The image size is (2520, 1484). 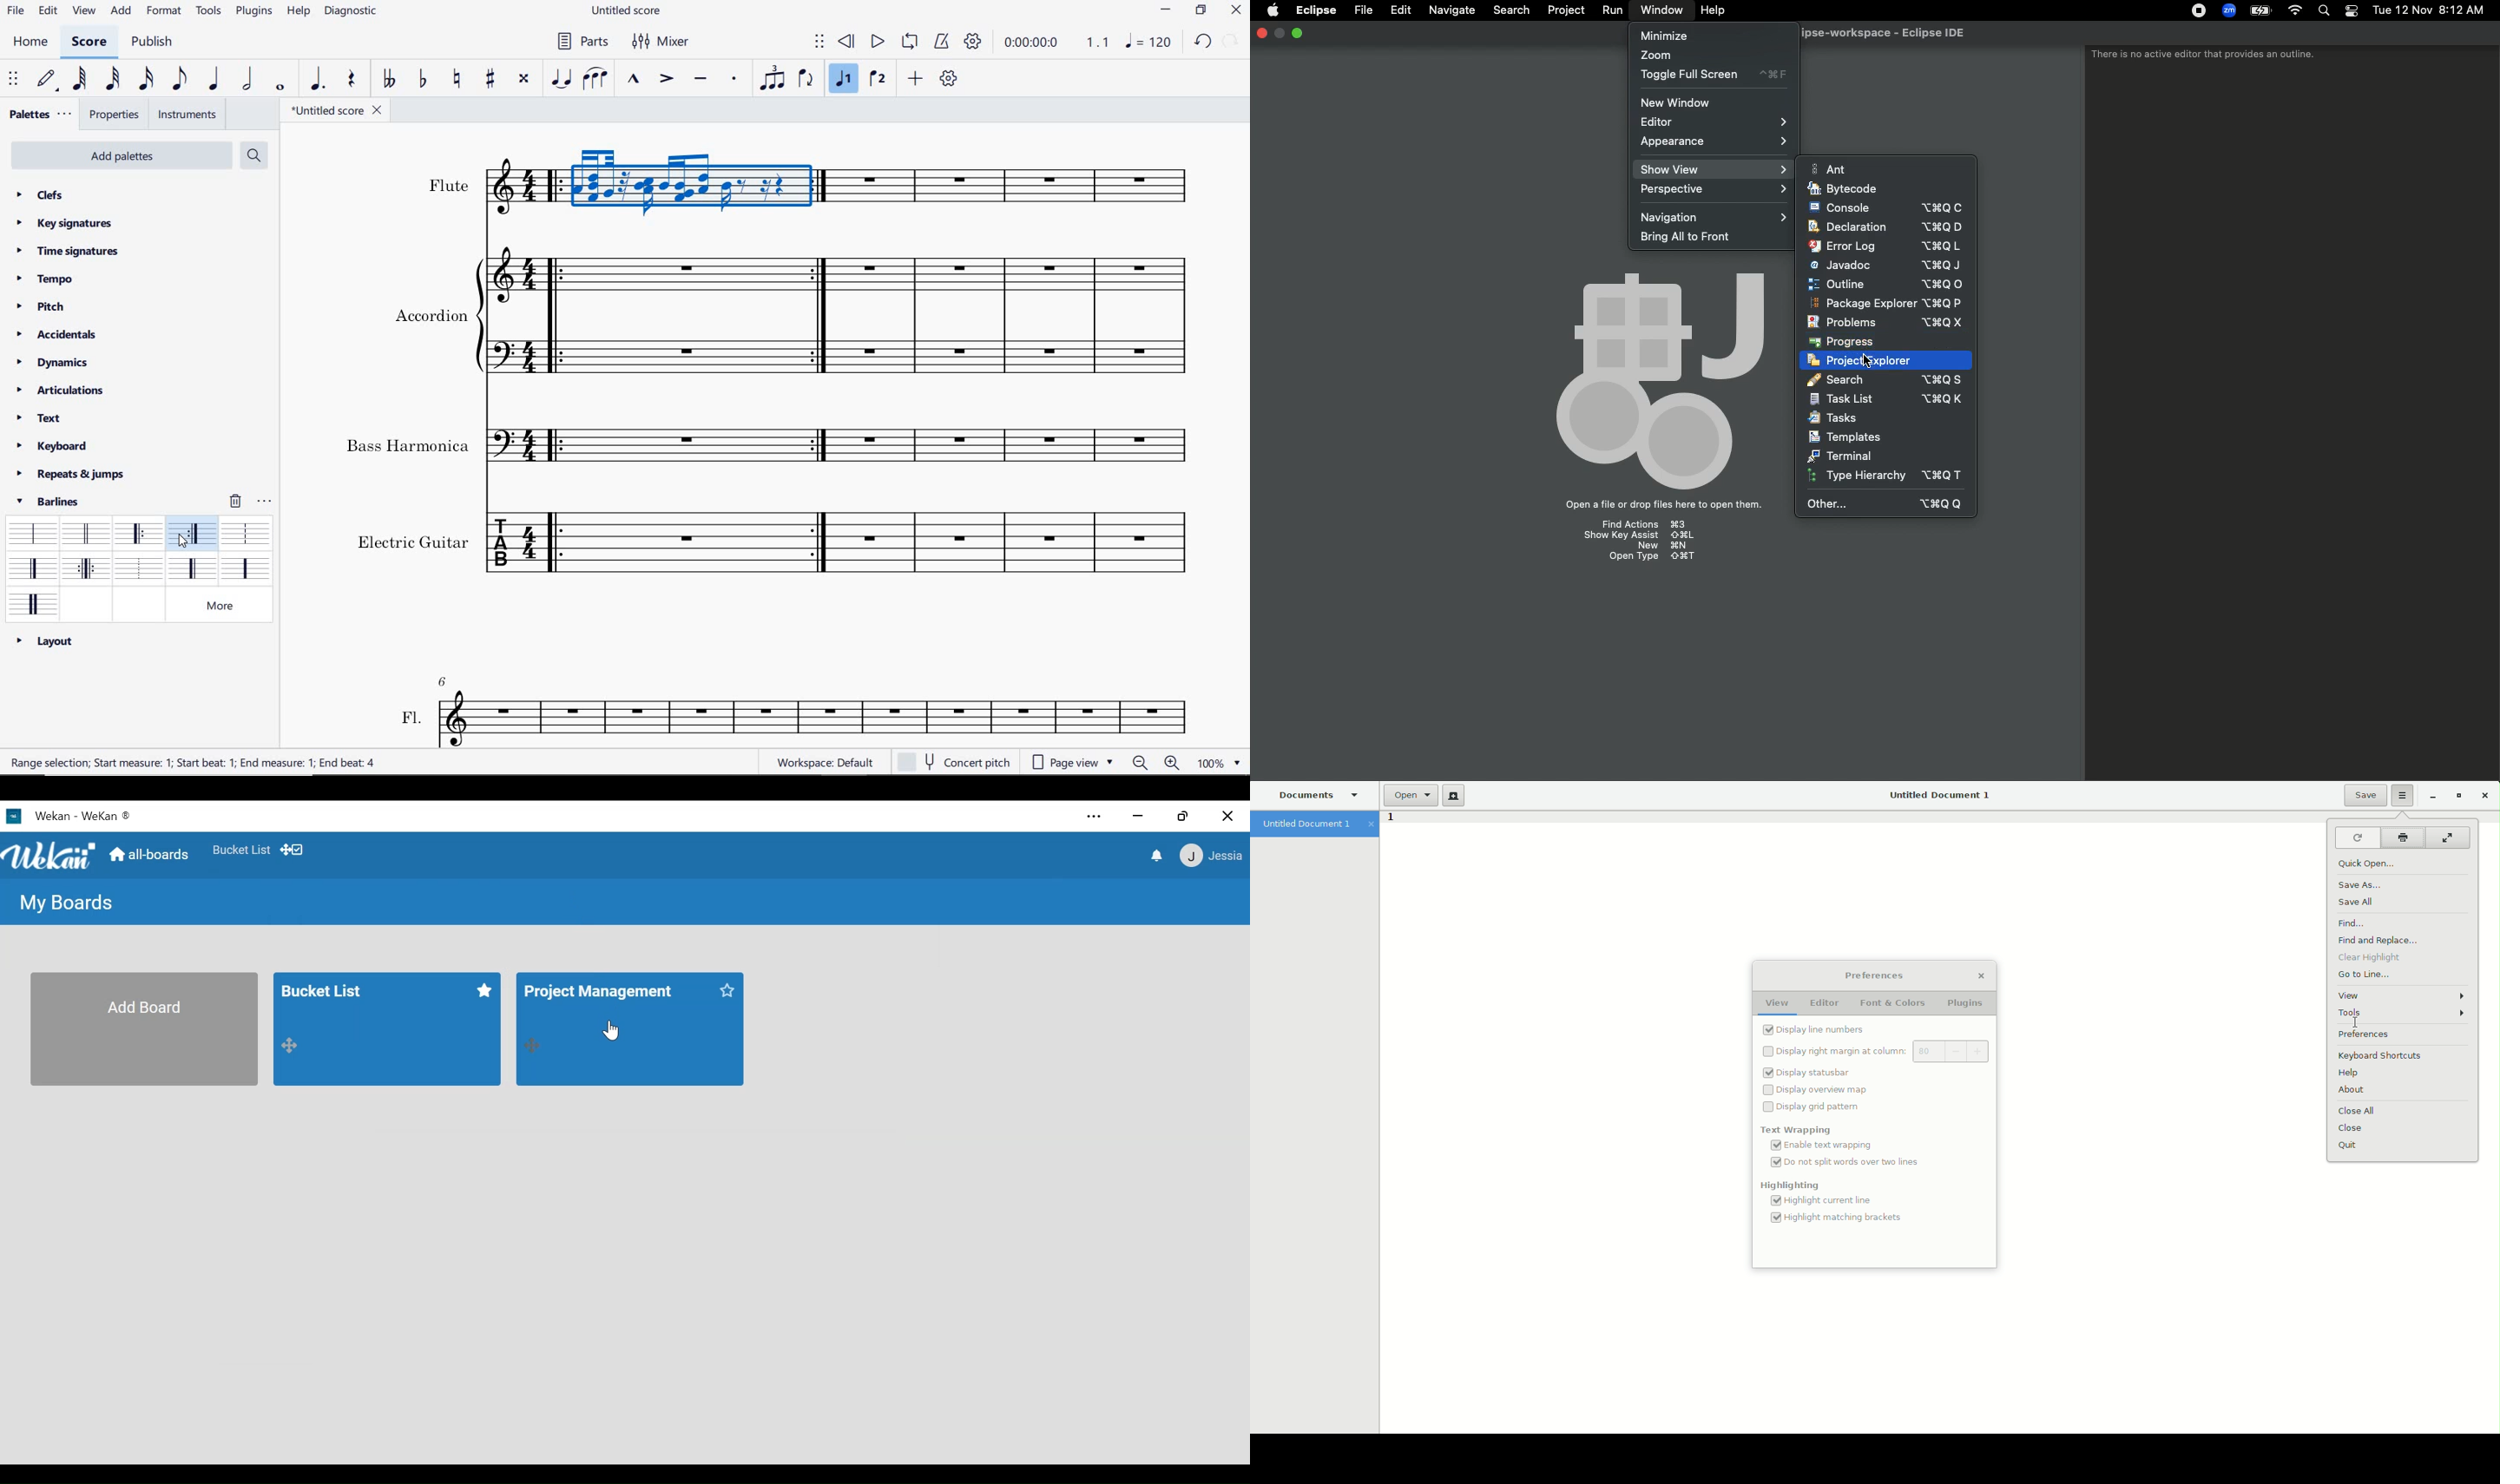 What do you see at coordinates (214, 80) in the screenshot?
I see `quarter note` at bounding box center [214, 80].